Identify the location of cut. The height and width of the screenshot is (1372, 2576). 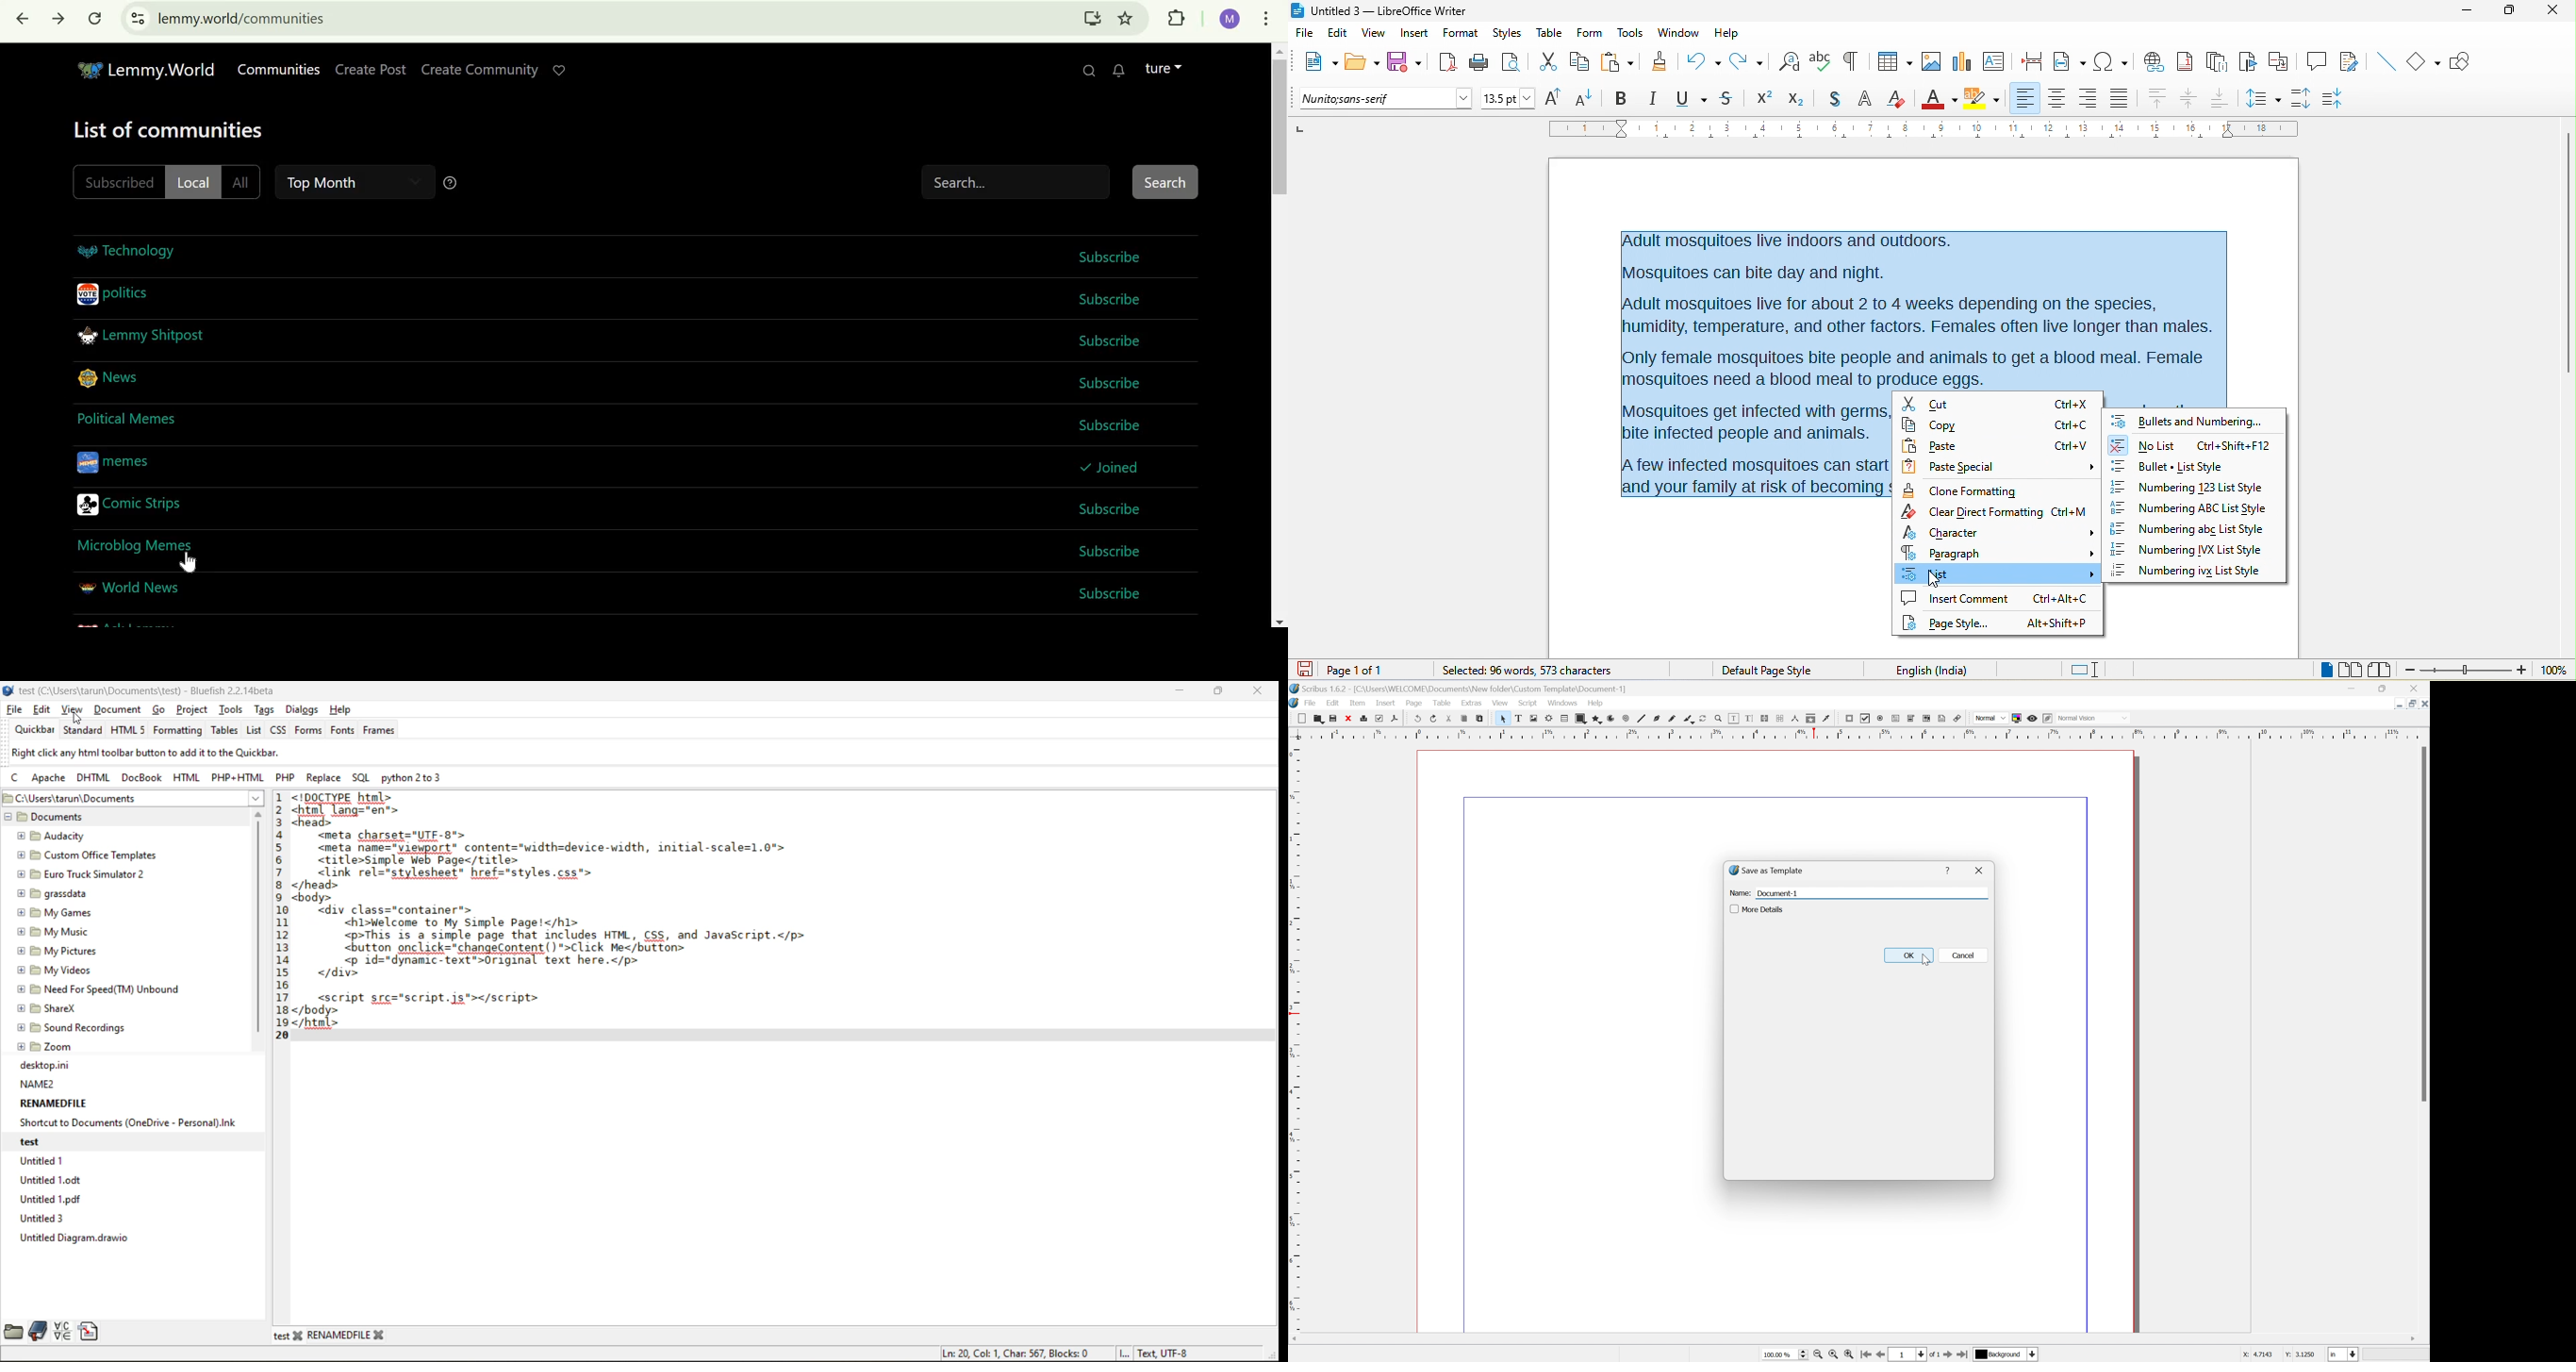
(1998, 404).